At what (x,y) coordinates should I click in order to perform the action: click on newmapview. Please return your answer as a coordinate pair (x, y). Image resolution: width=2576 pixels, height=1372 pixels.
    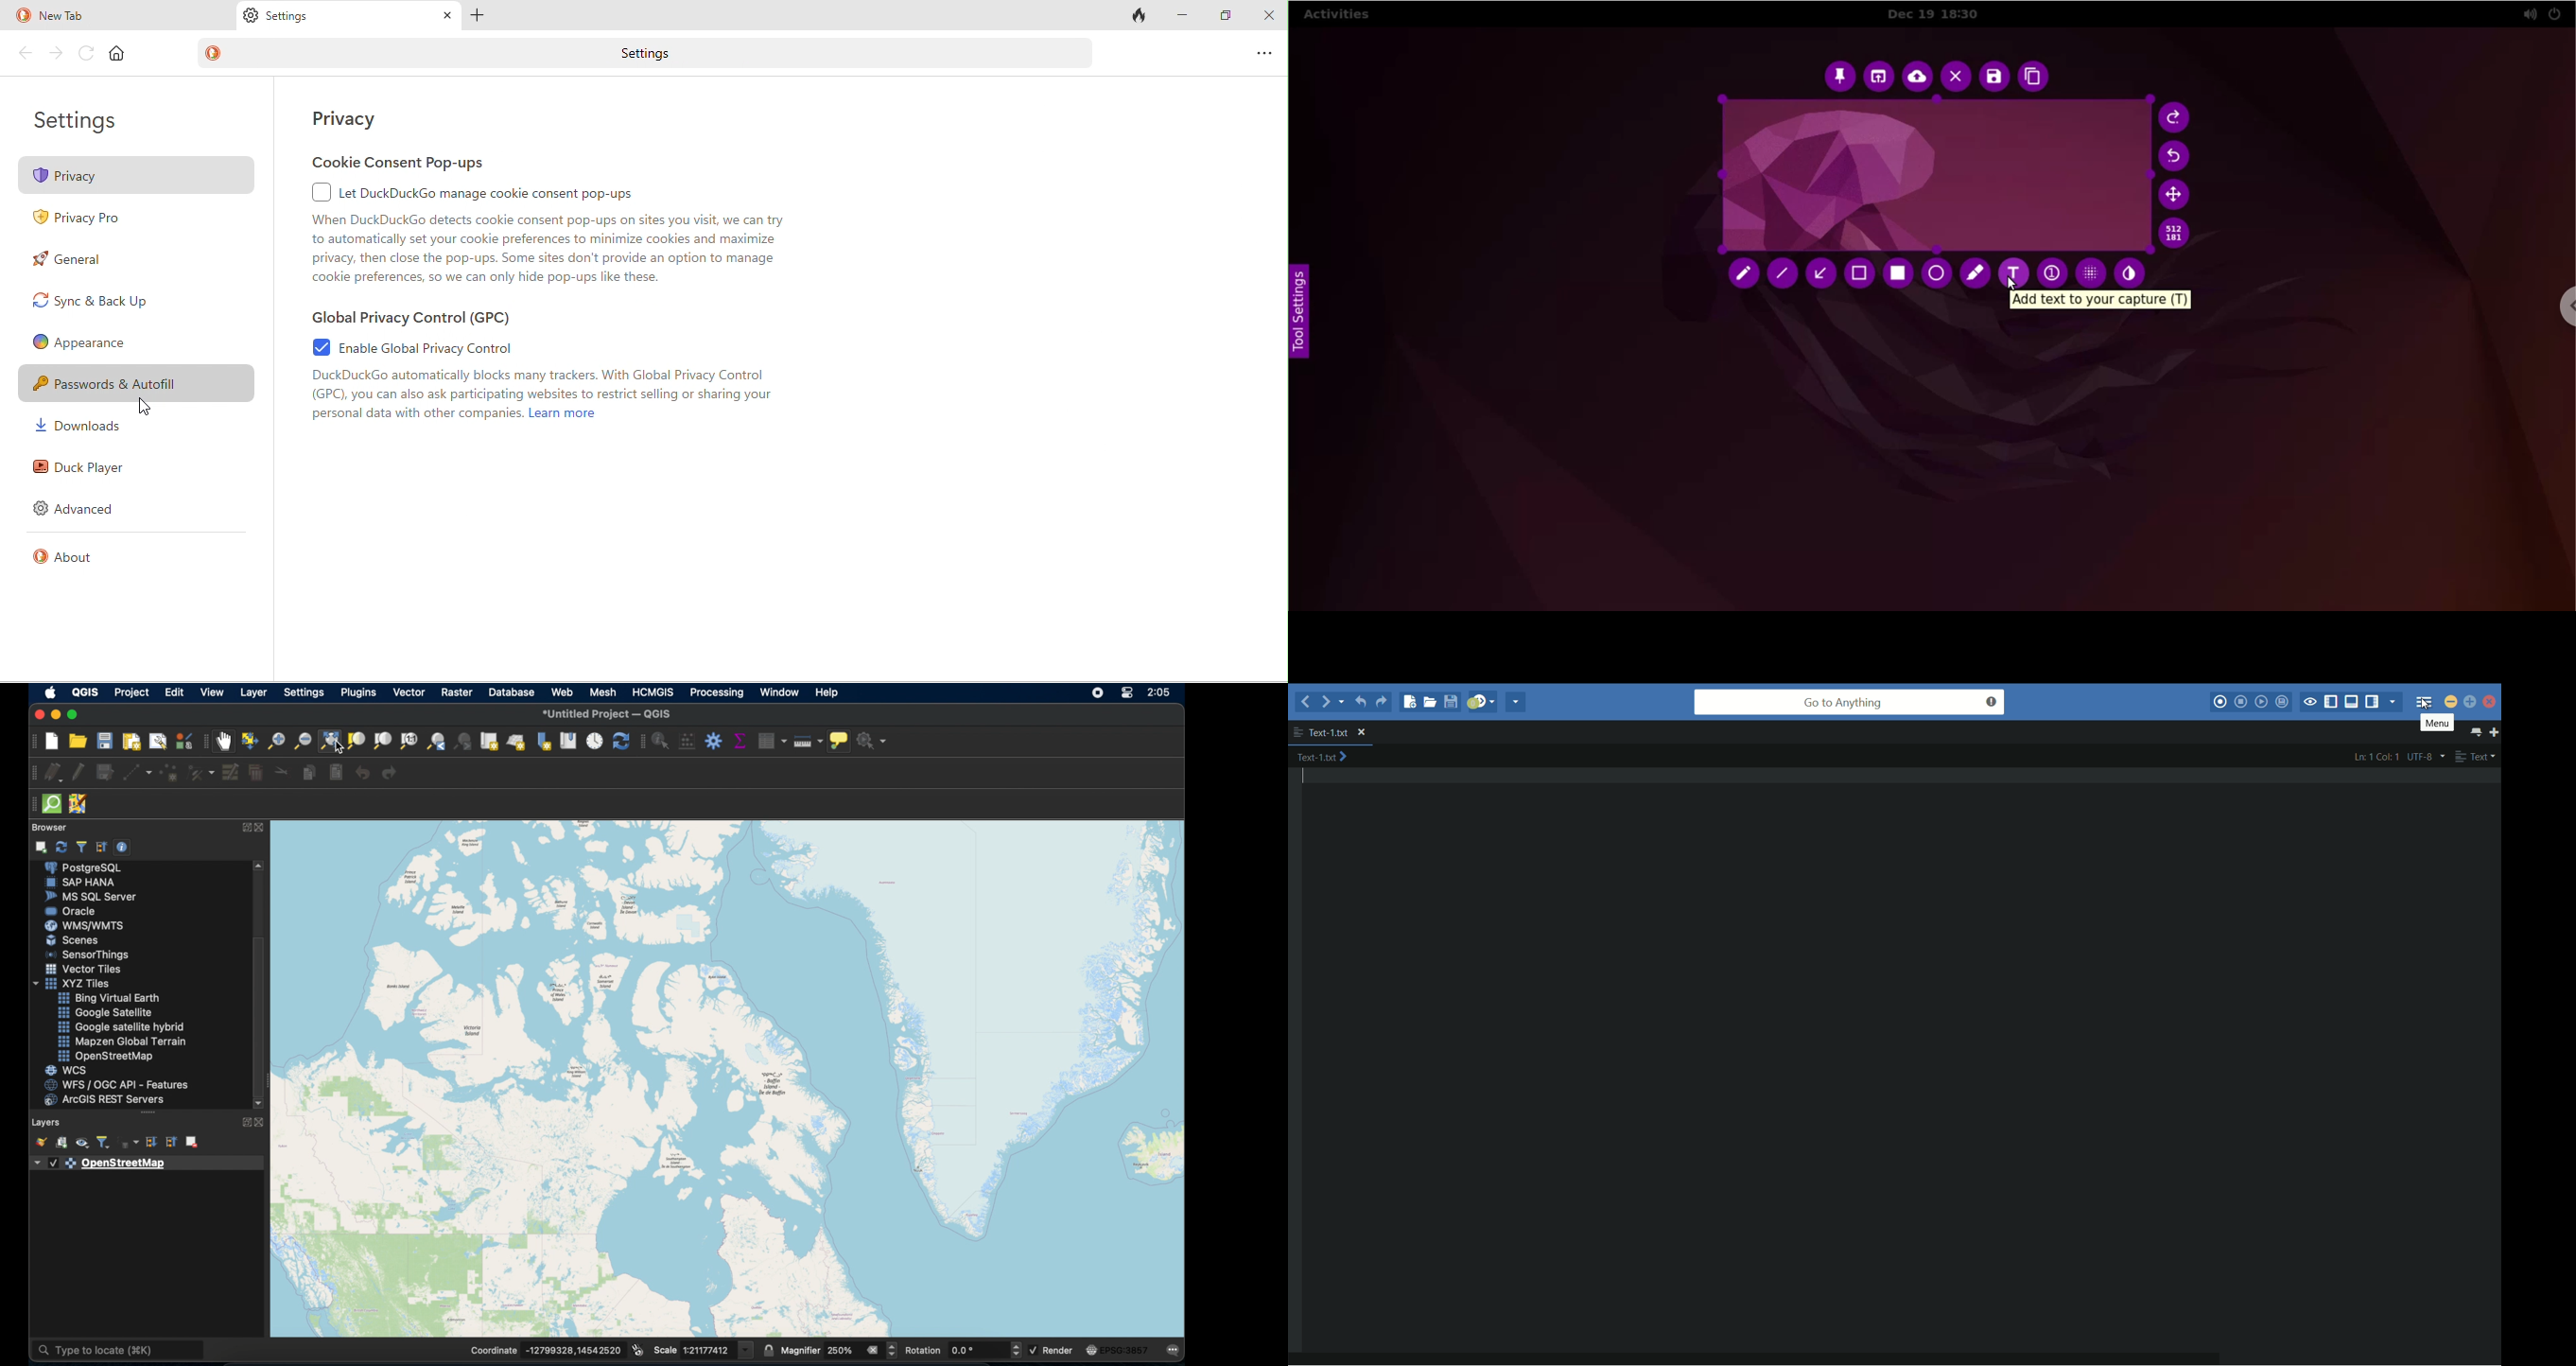
    Looking at the image, I should click on (490, 741).